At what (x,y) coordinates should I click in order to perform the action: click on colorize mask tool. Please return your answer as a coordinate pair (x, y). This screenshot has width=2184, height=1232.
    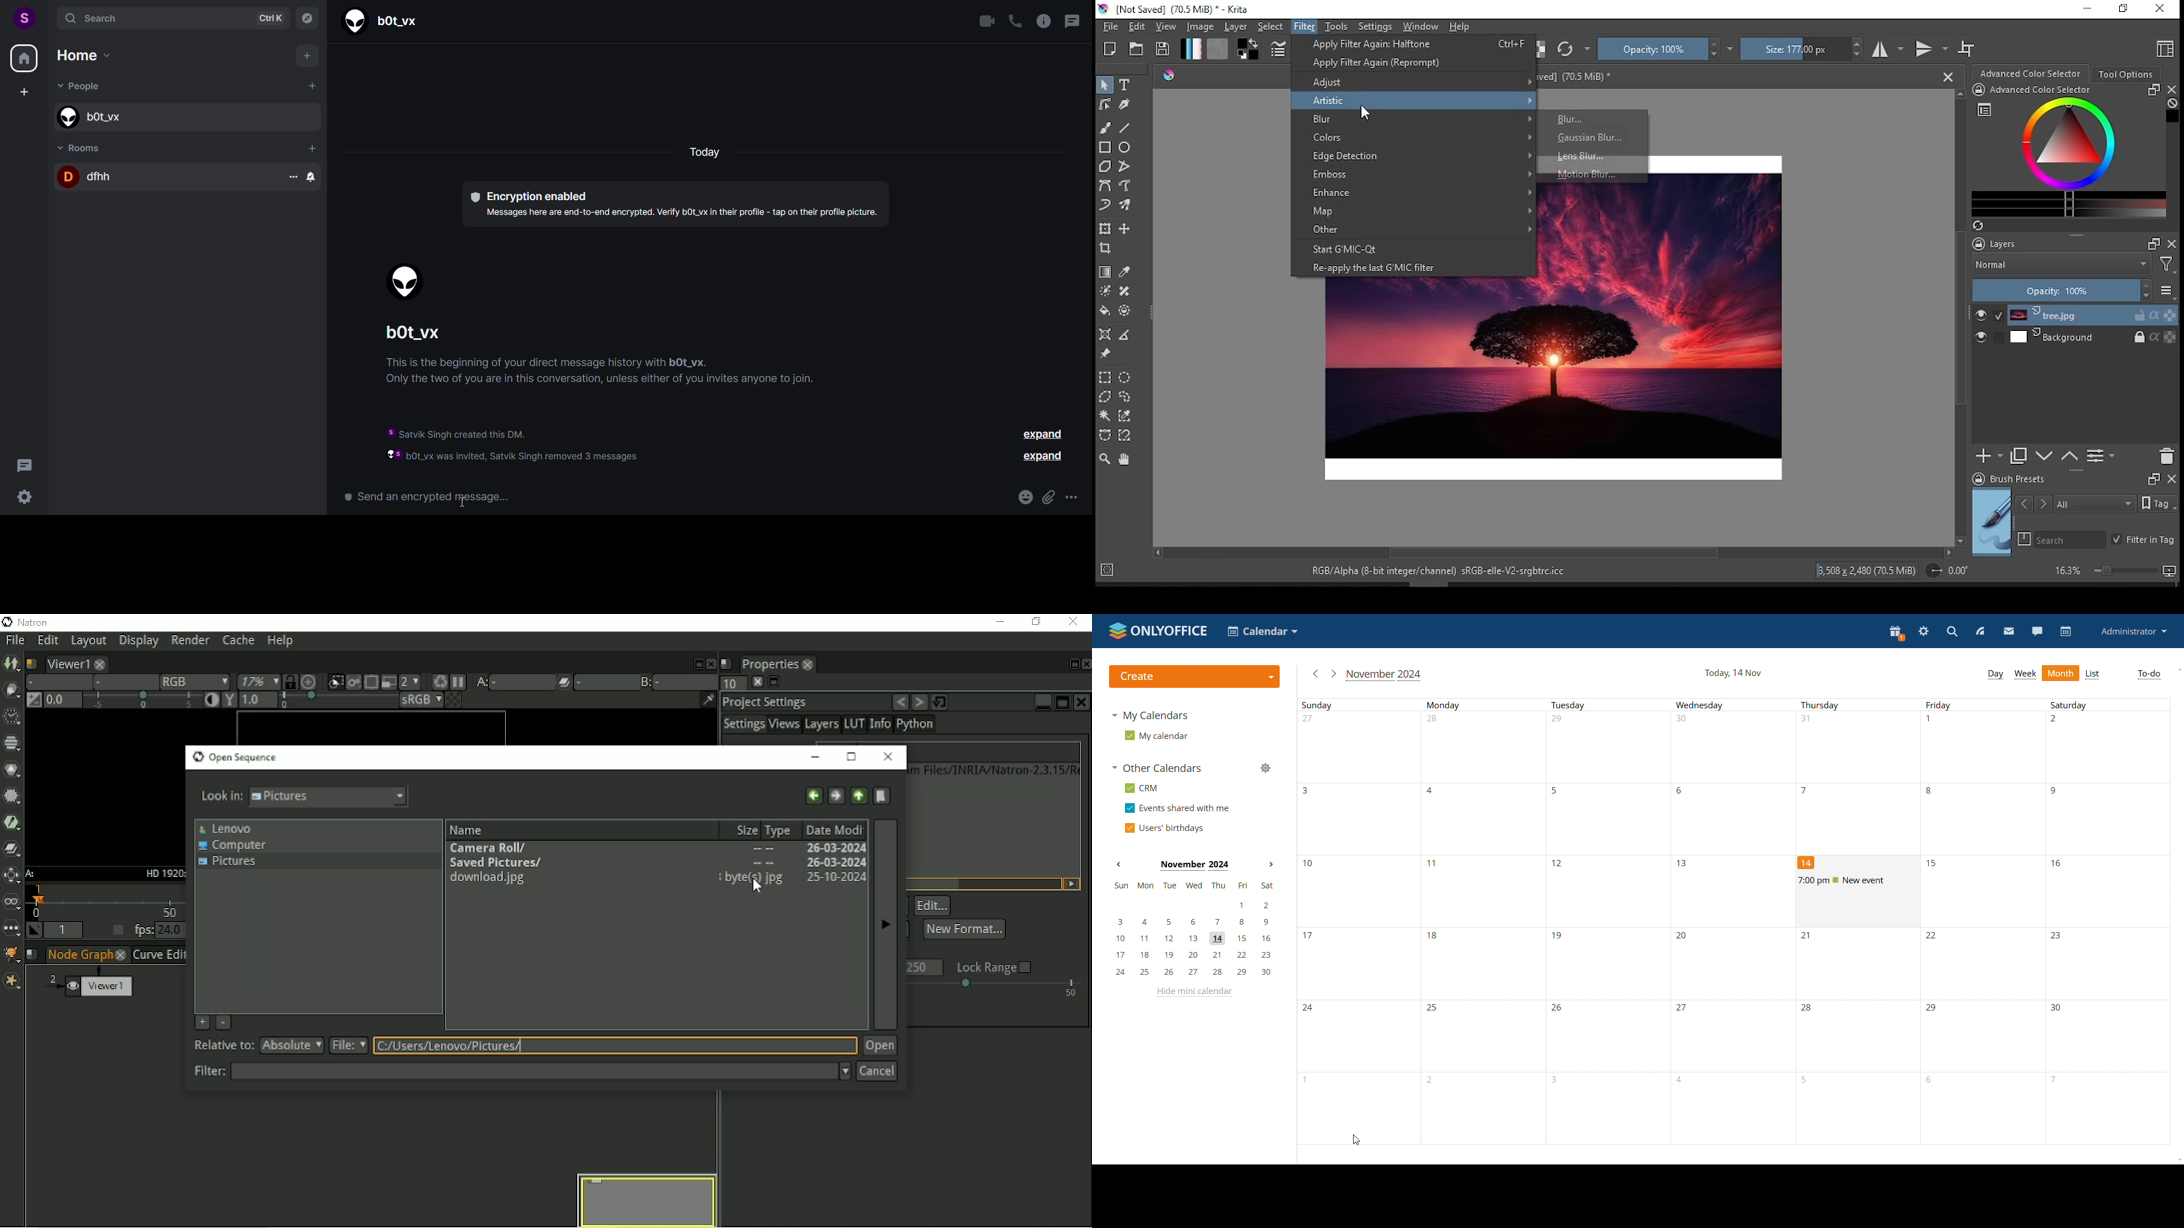
    Looking at the image, I should click on (1106, 291).